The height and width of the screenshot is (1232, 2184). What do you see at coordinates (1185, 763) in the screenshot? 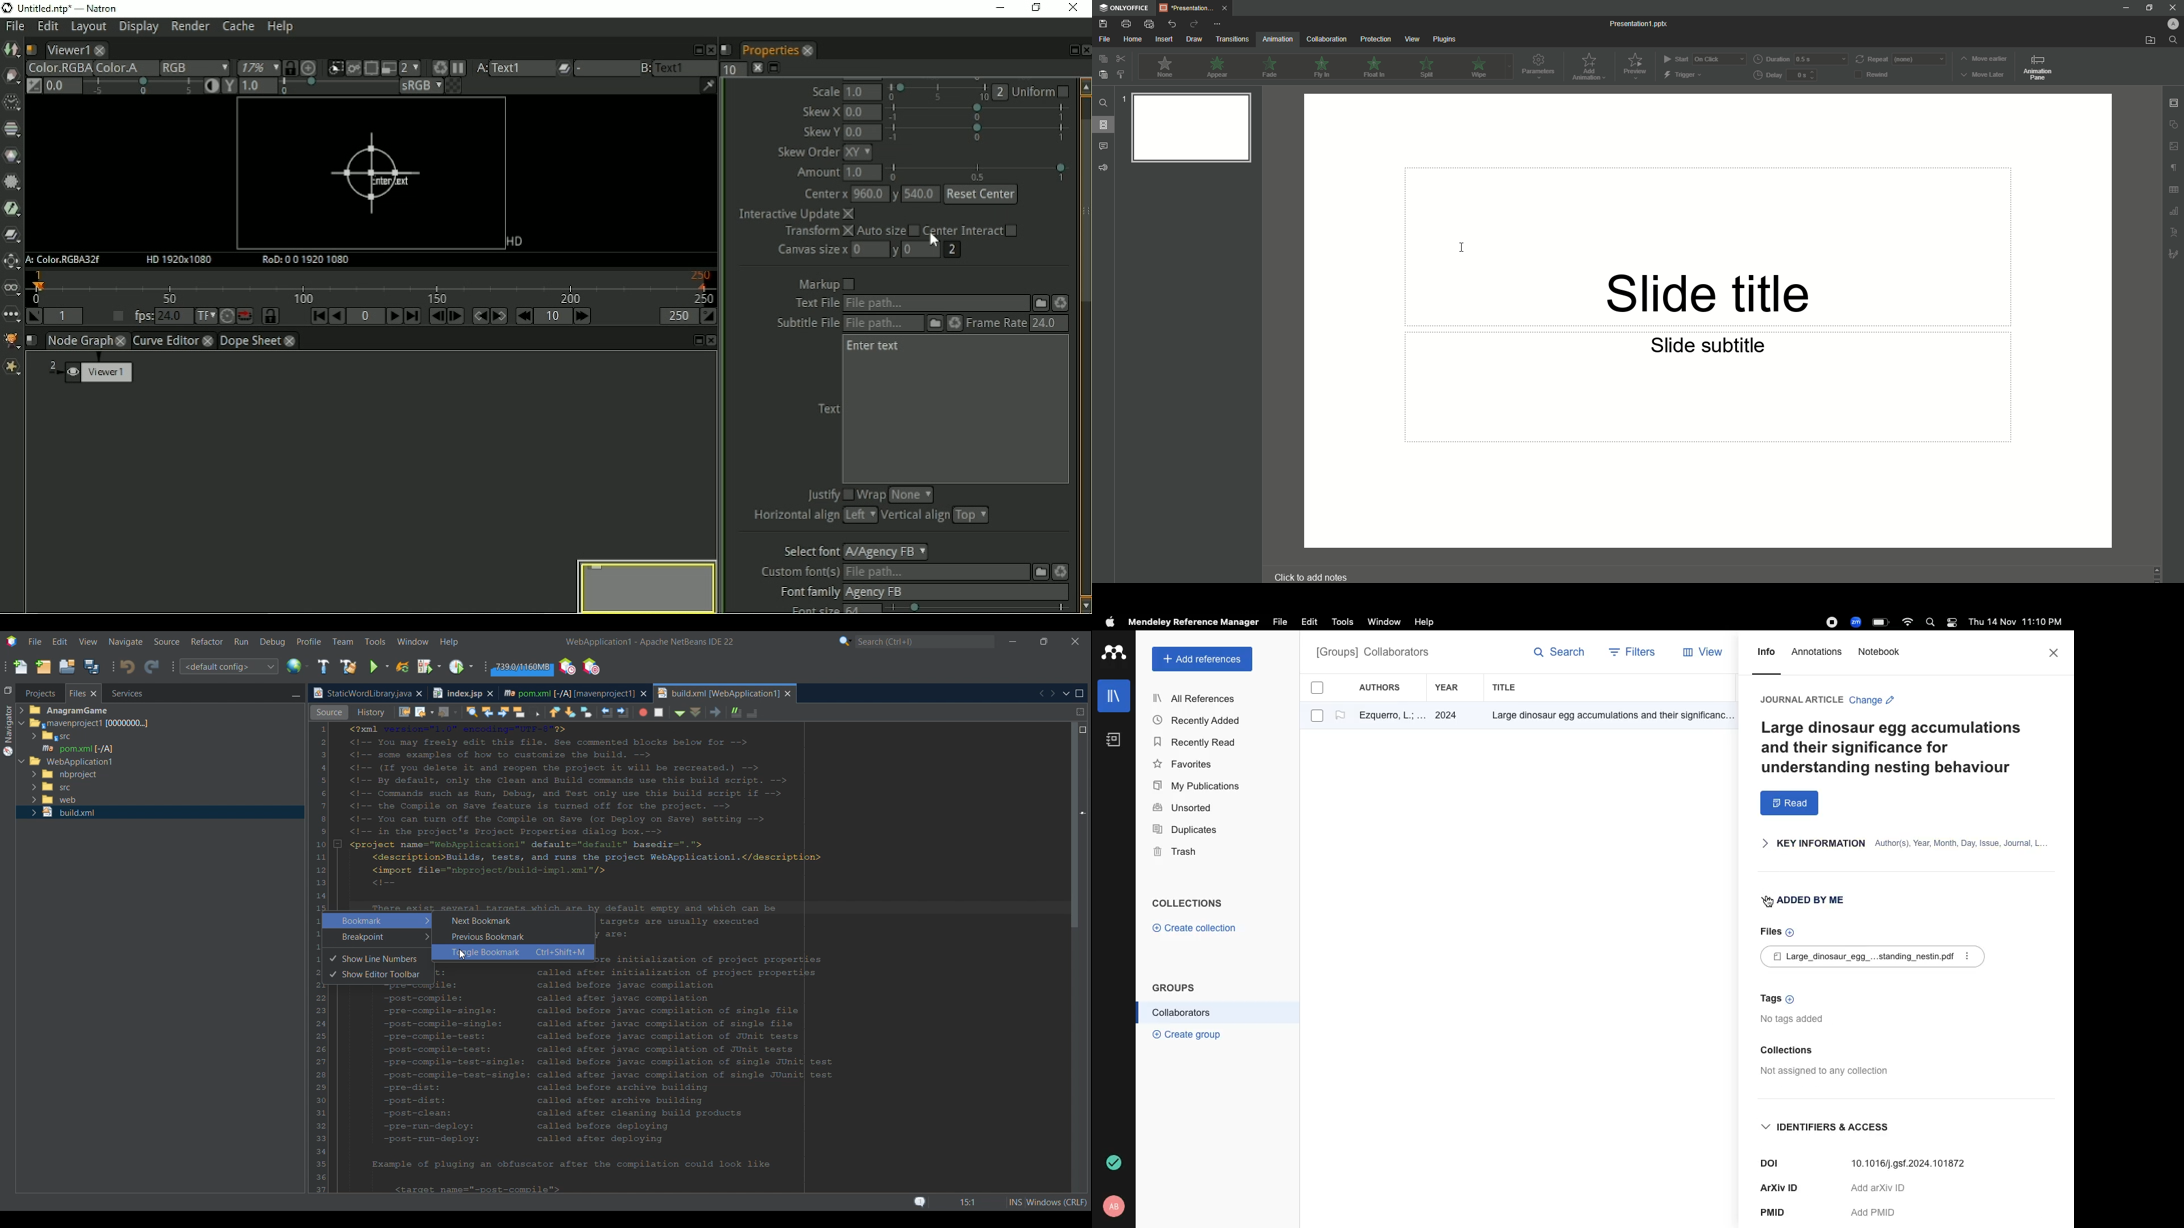
I see `Favorites` at bounding box center [1185, 763].